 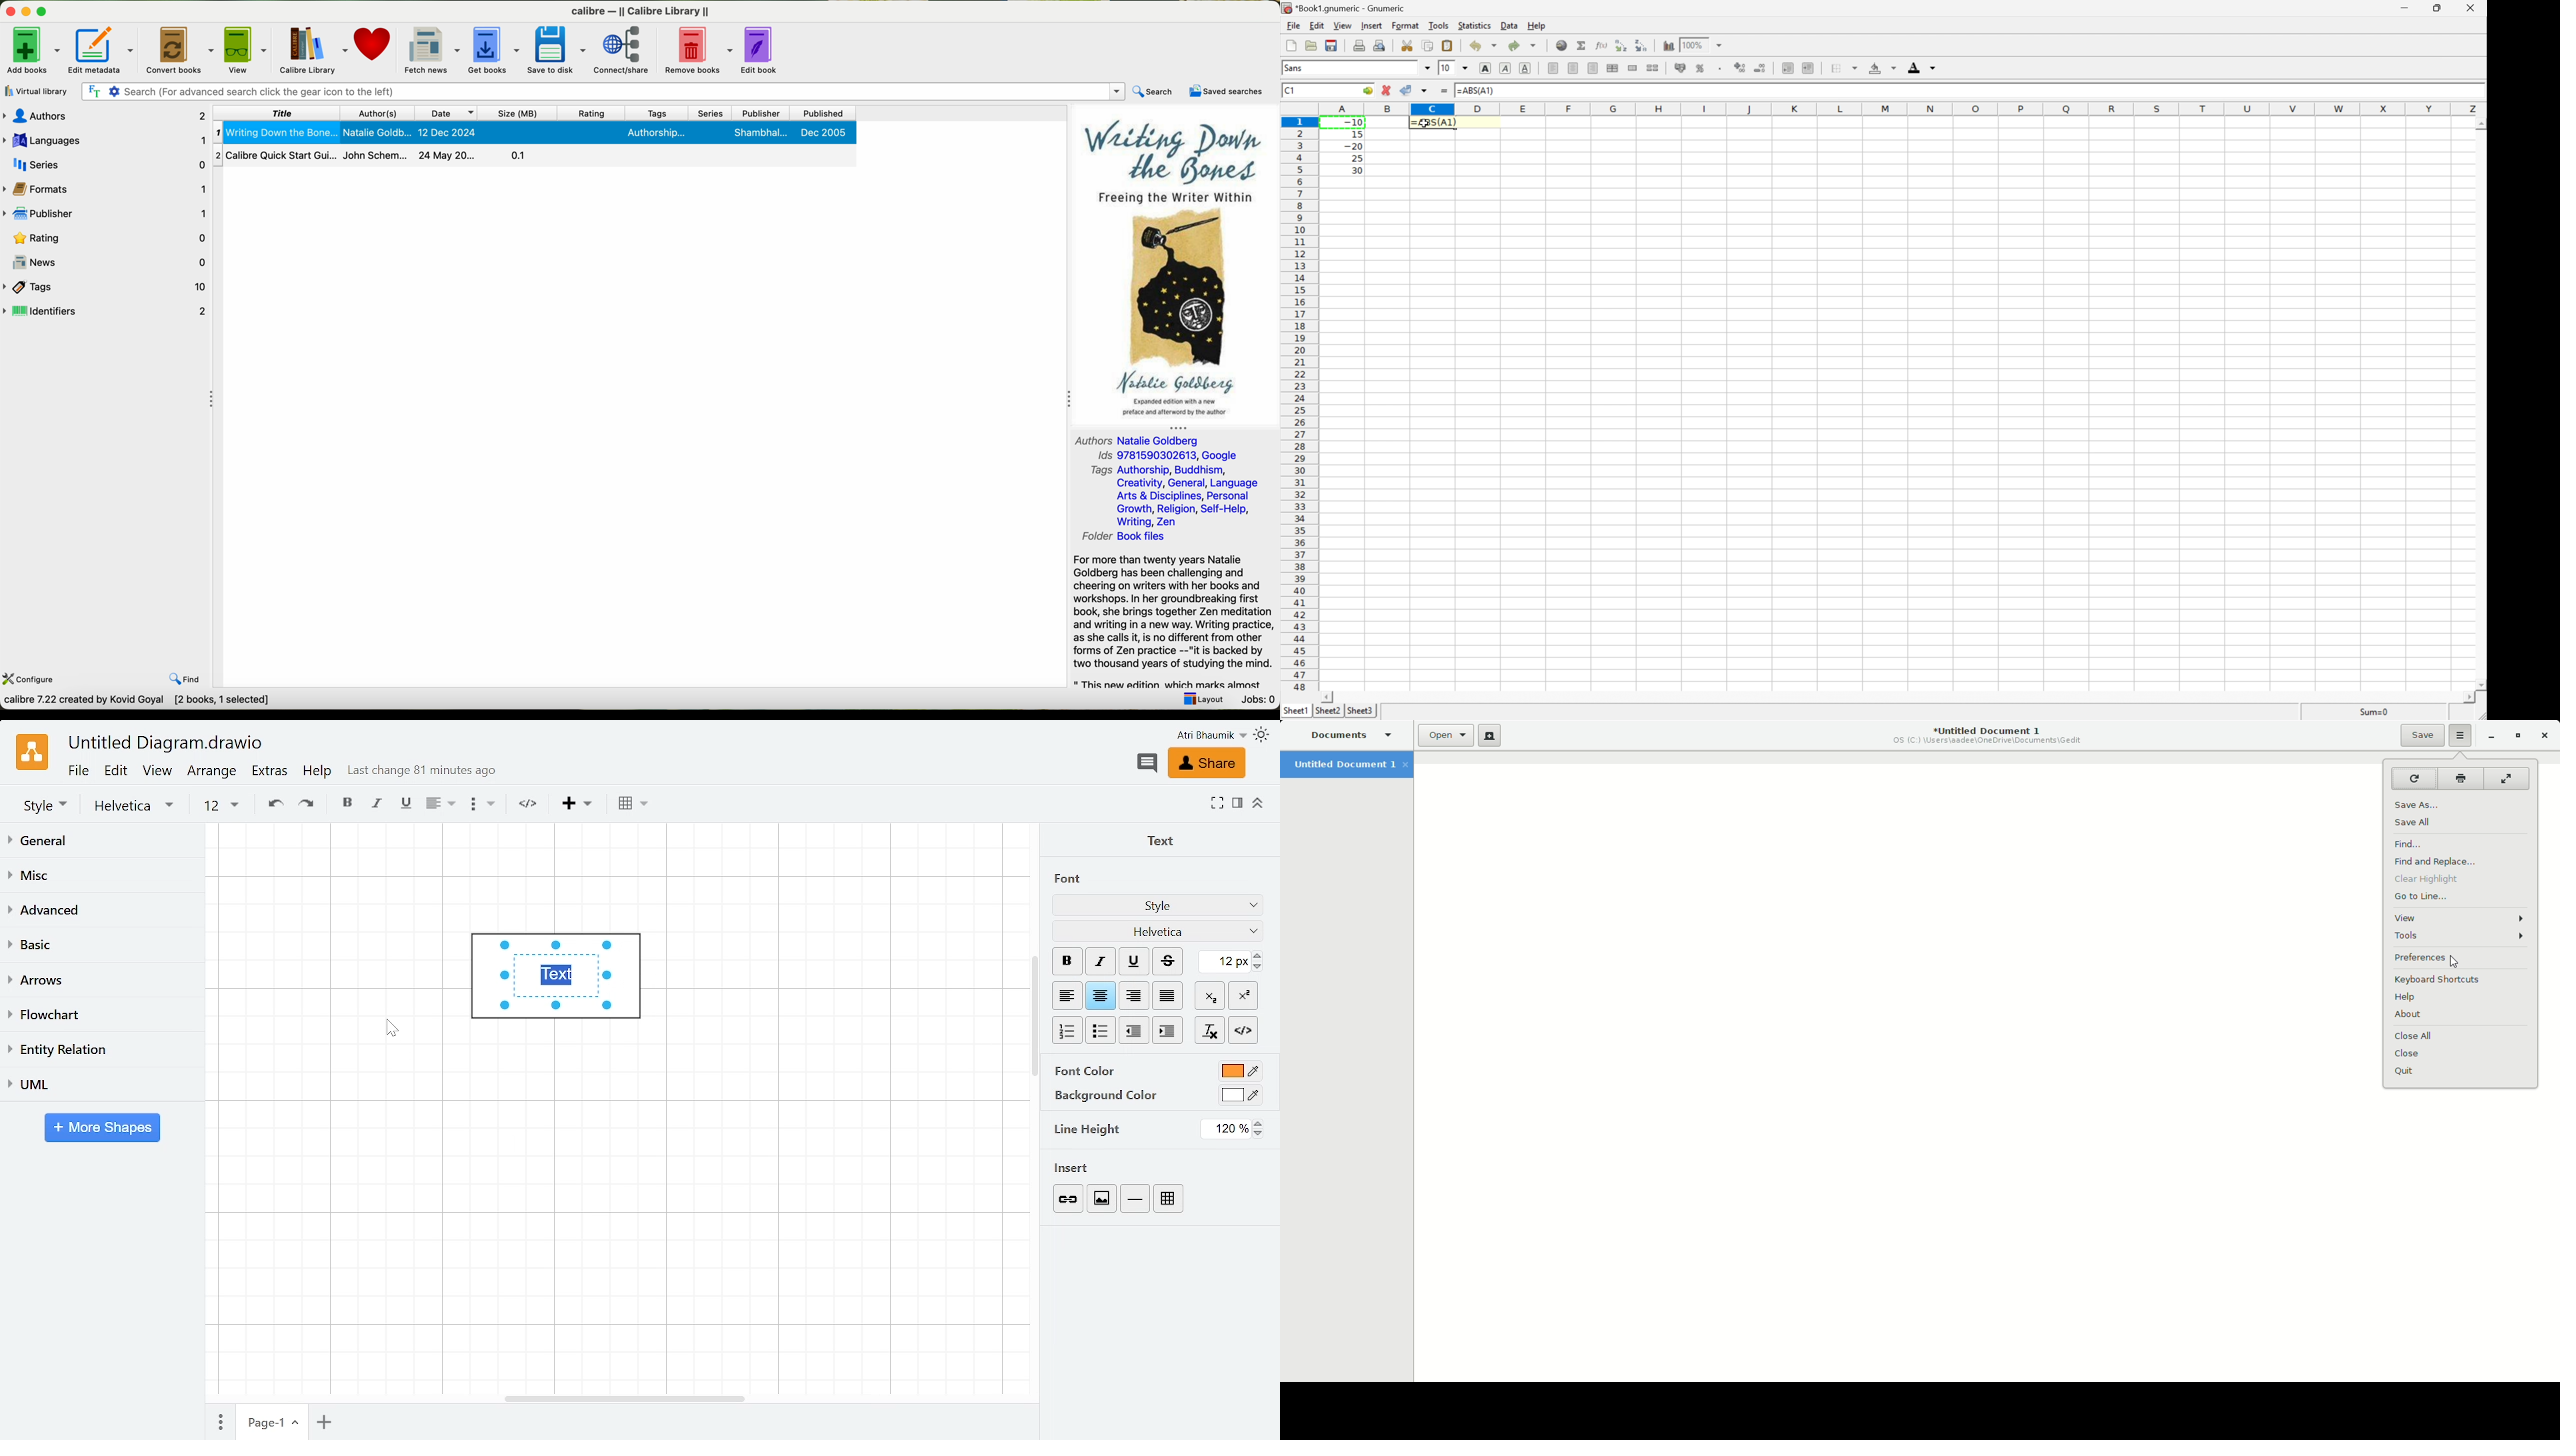 I want to click on insert, so click(x=577, y=804).